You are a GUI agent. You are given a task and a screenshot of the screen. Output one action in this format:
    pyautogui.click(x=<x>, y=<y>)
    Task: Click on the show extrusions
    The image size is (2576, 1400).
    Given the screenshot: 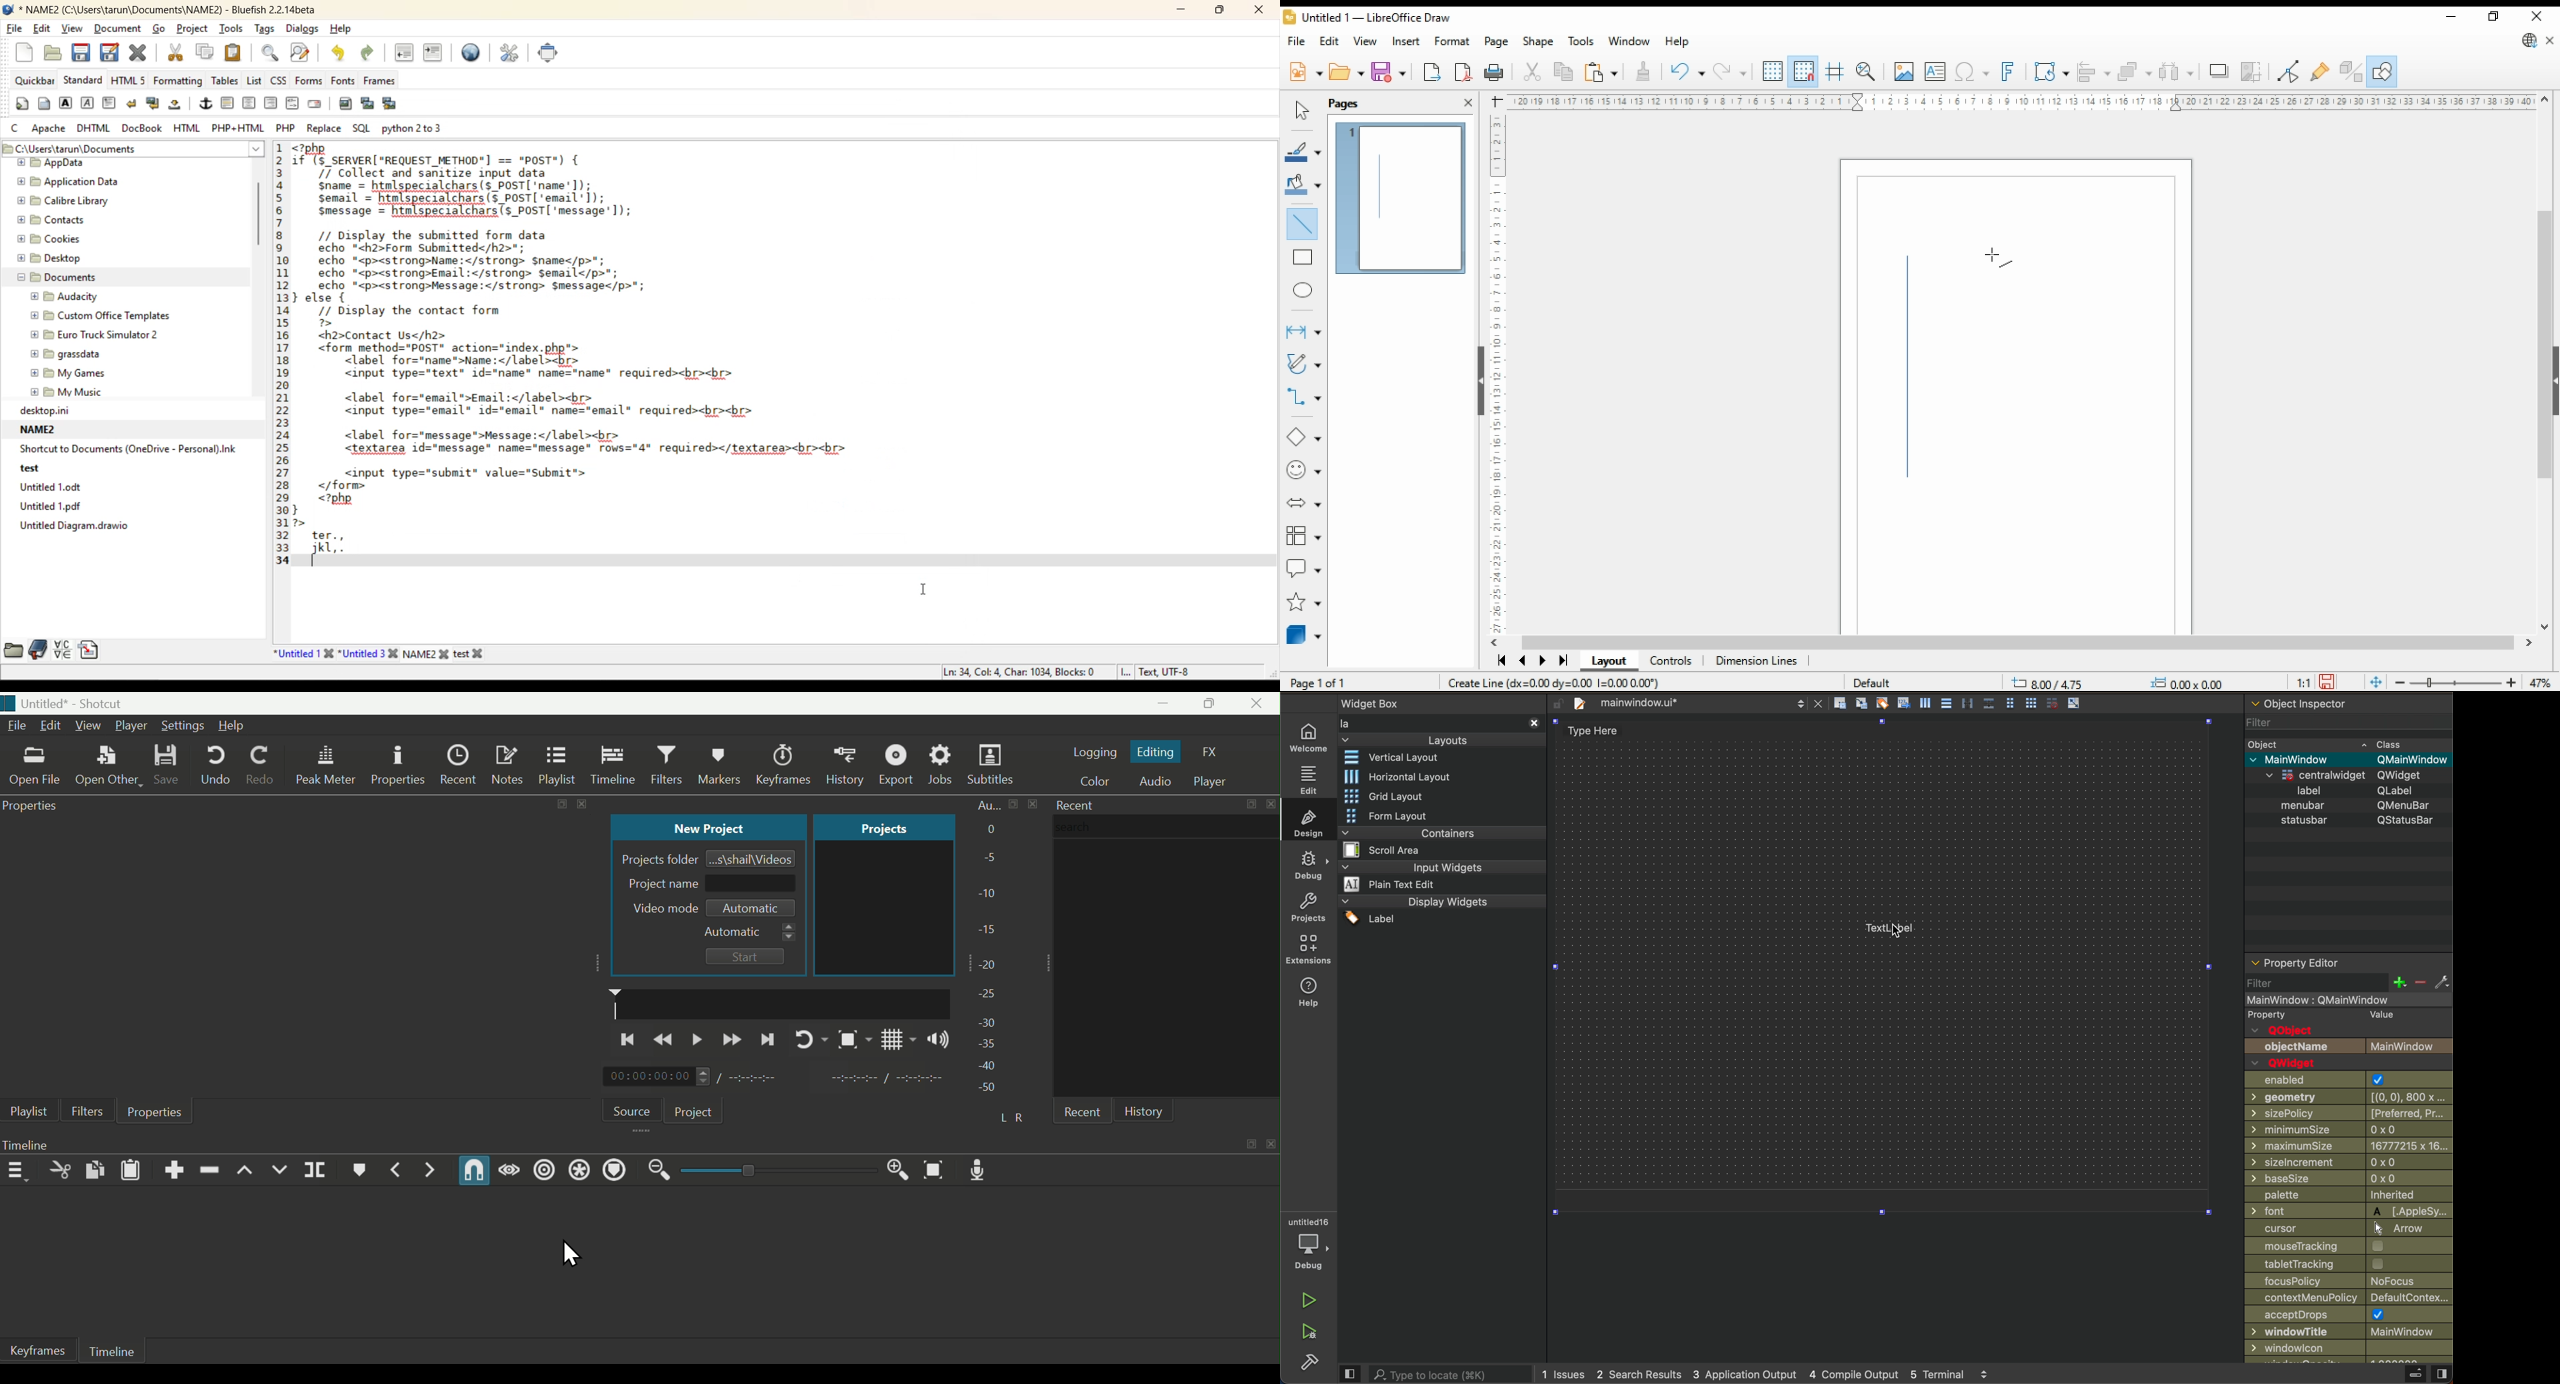 What is the action you would take?
    pyautogui.click(x=2350, y=71)
    